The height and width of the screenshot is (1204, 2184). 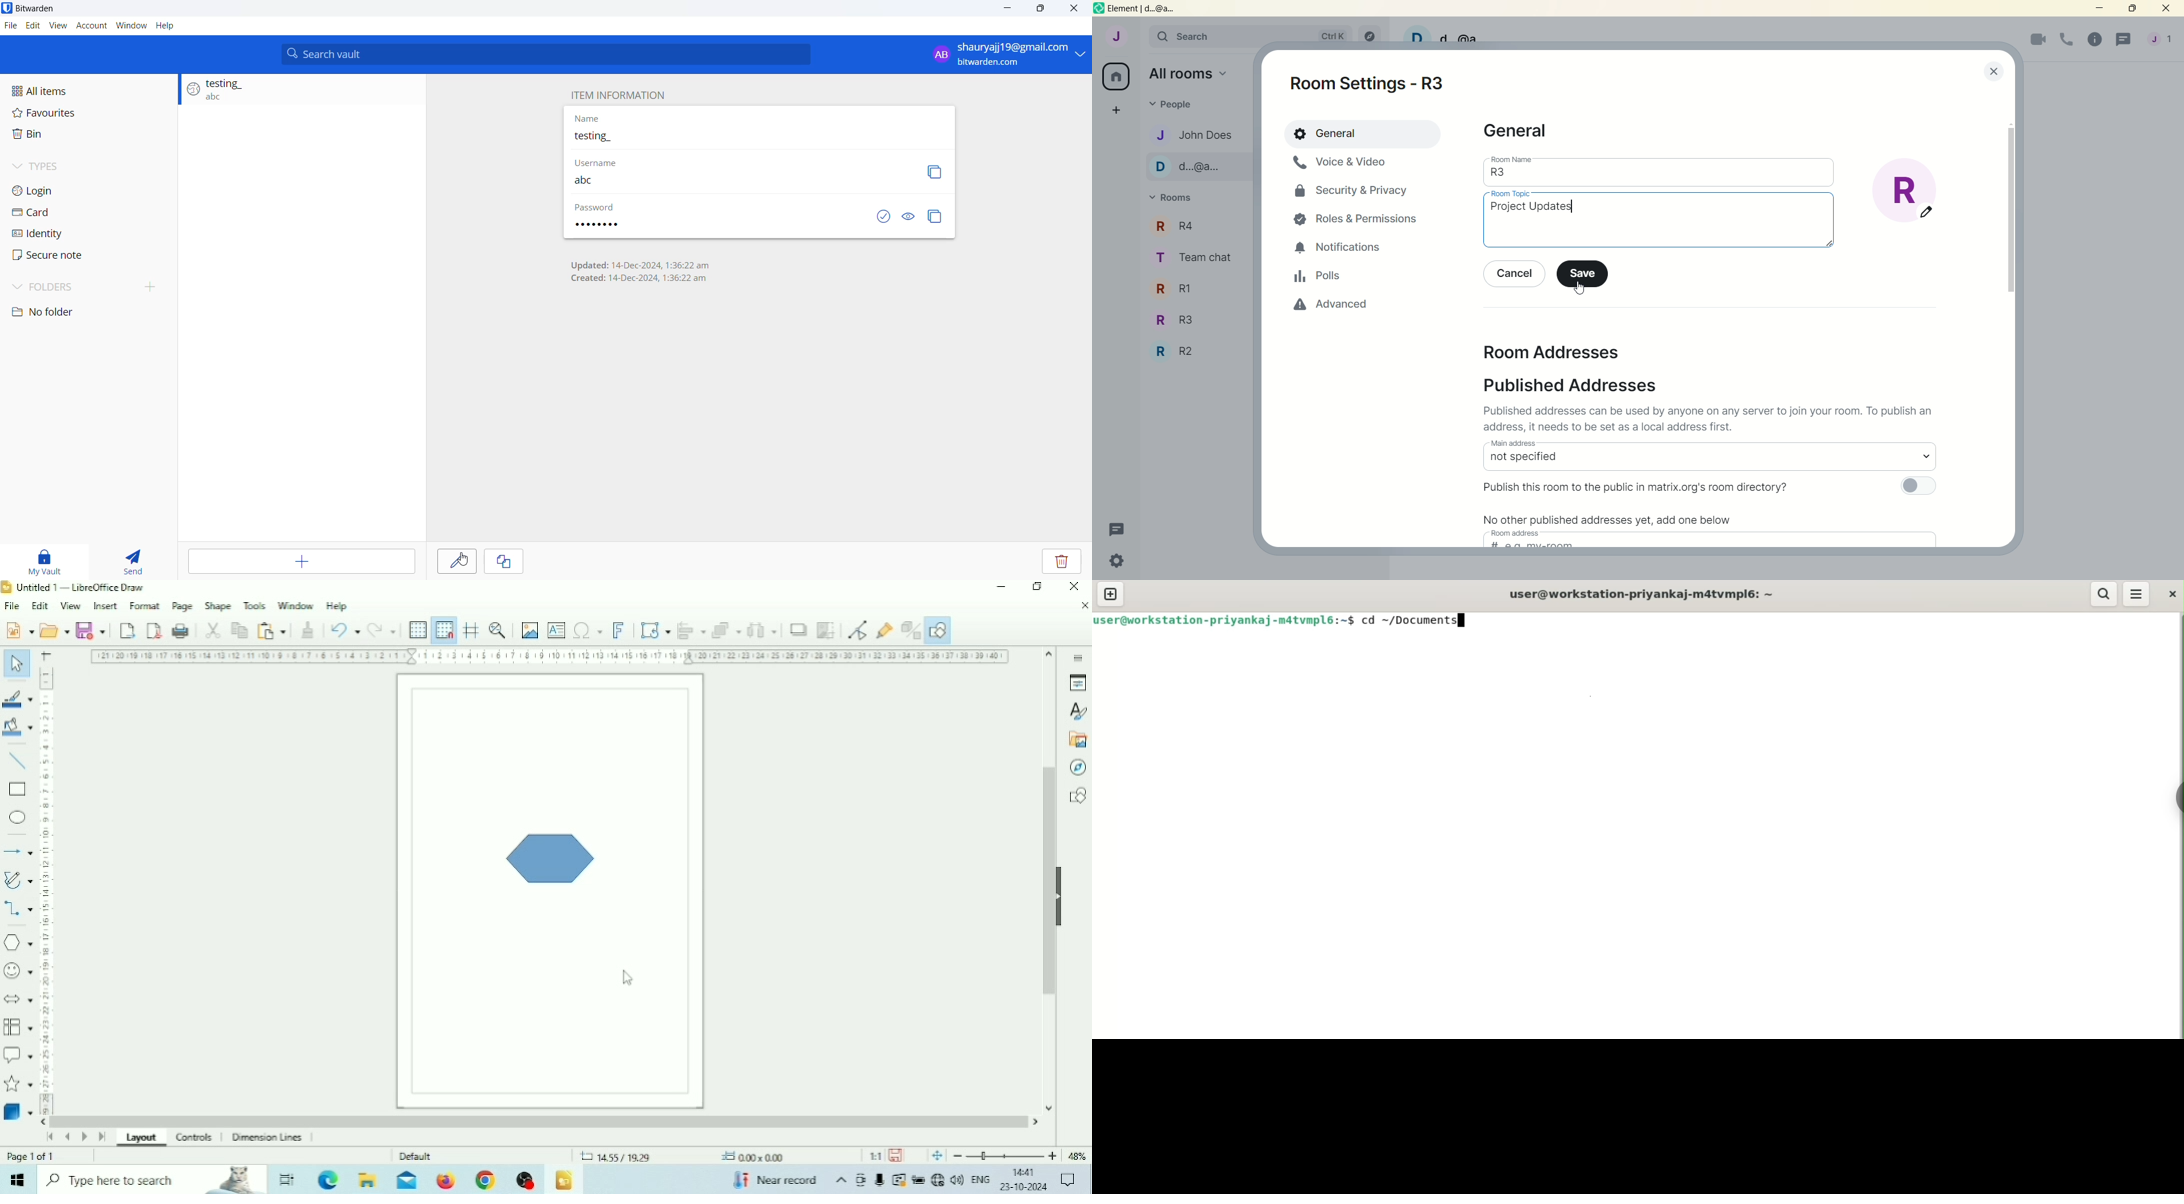 What do you see at coordinates (444, 630) in the screenshot?
I see `Snap to Grid` at bounding box center [444, 630].